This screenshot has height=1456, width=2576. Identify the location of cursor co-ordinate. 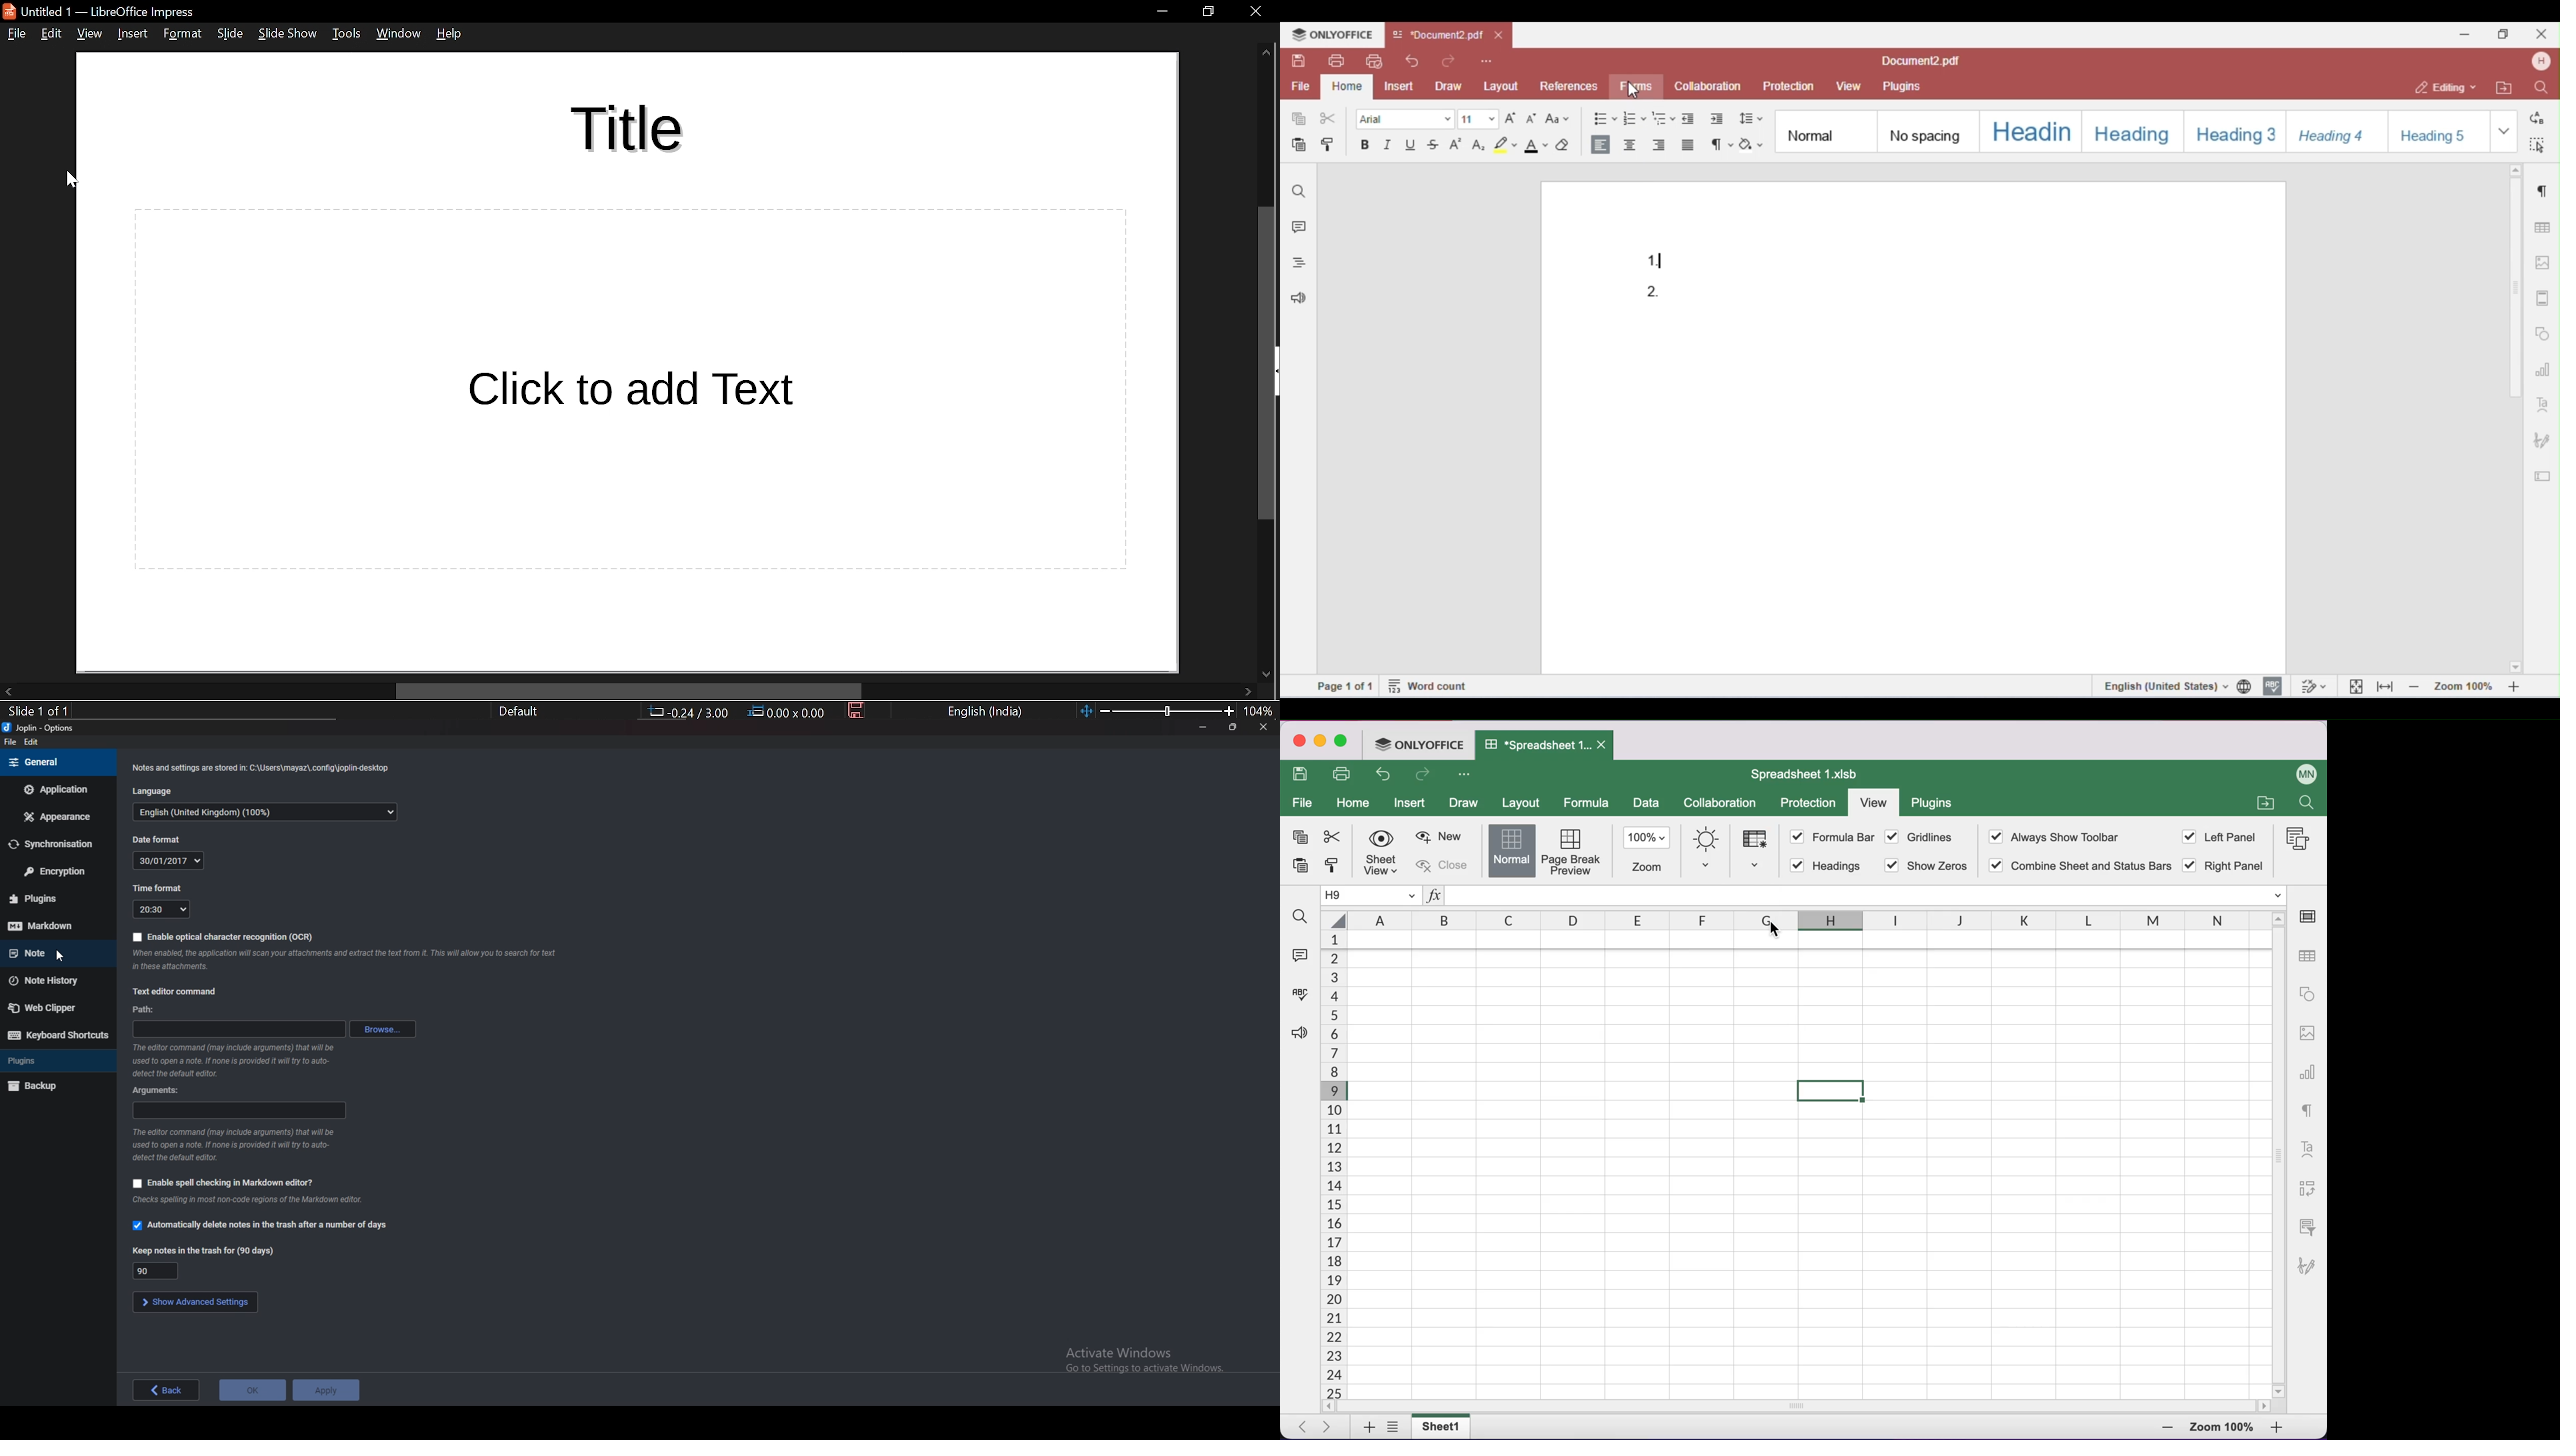
(693, 712).